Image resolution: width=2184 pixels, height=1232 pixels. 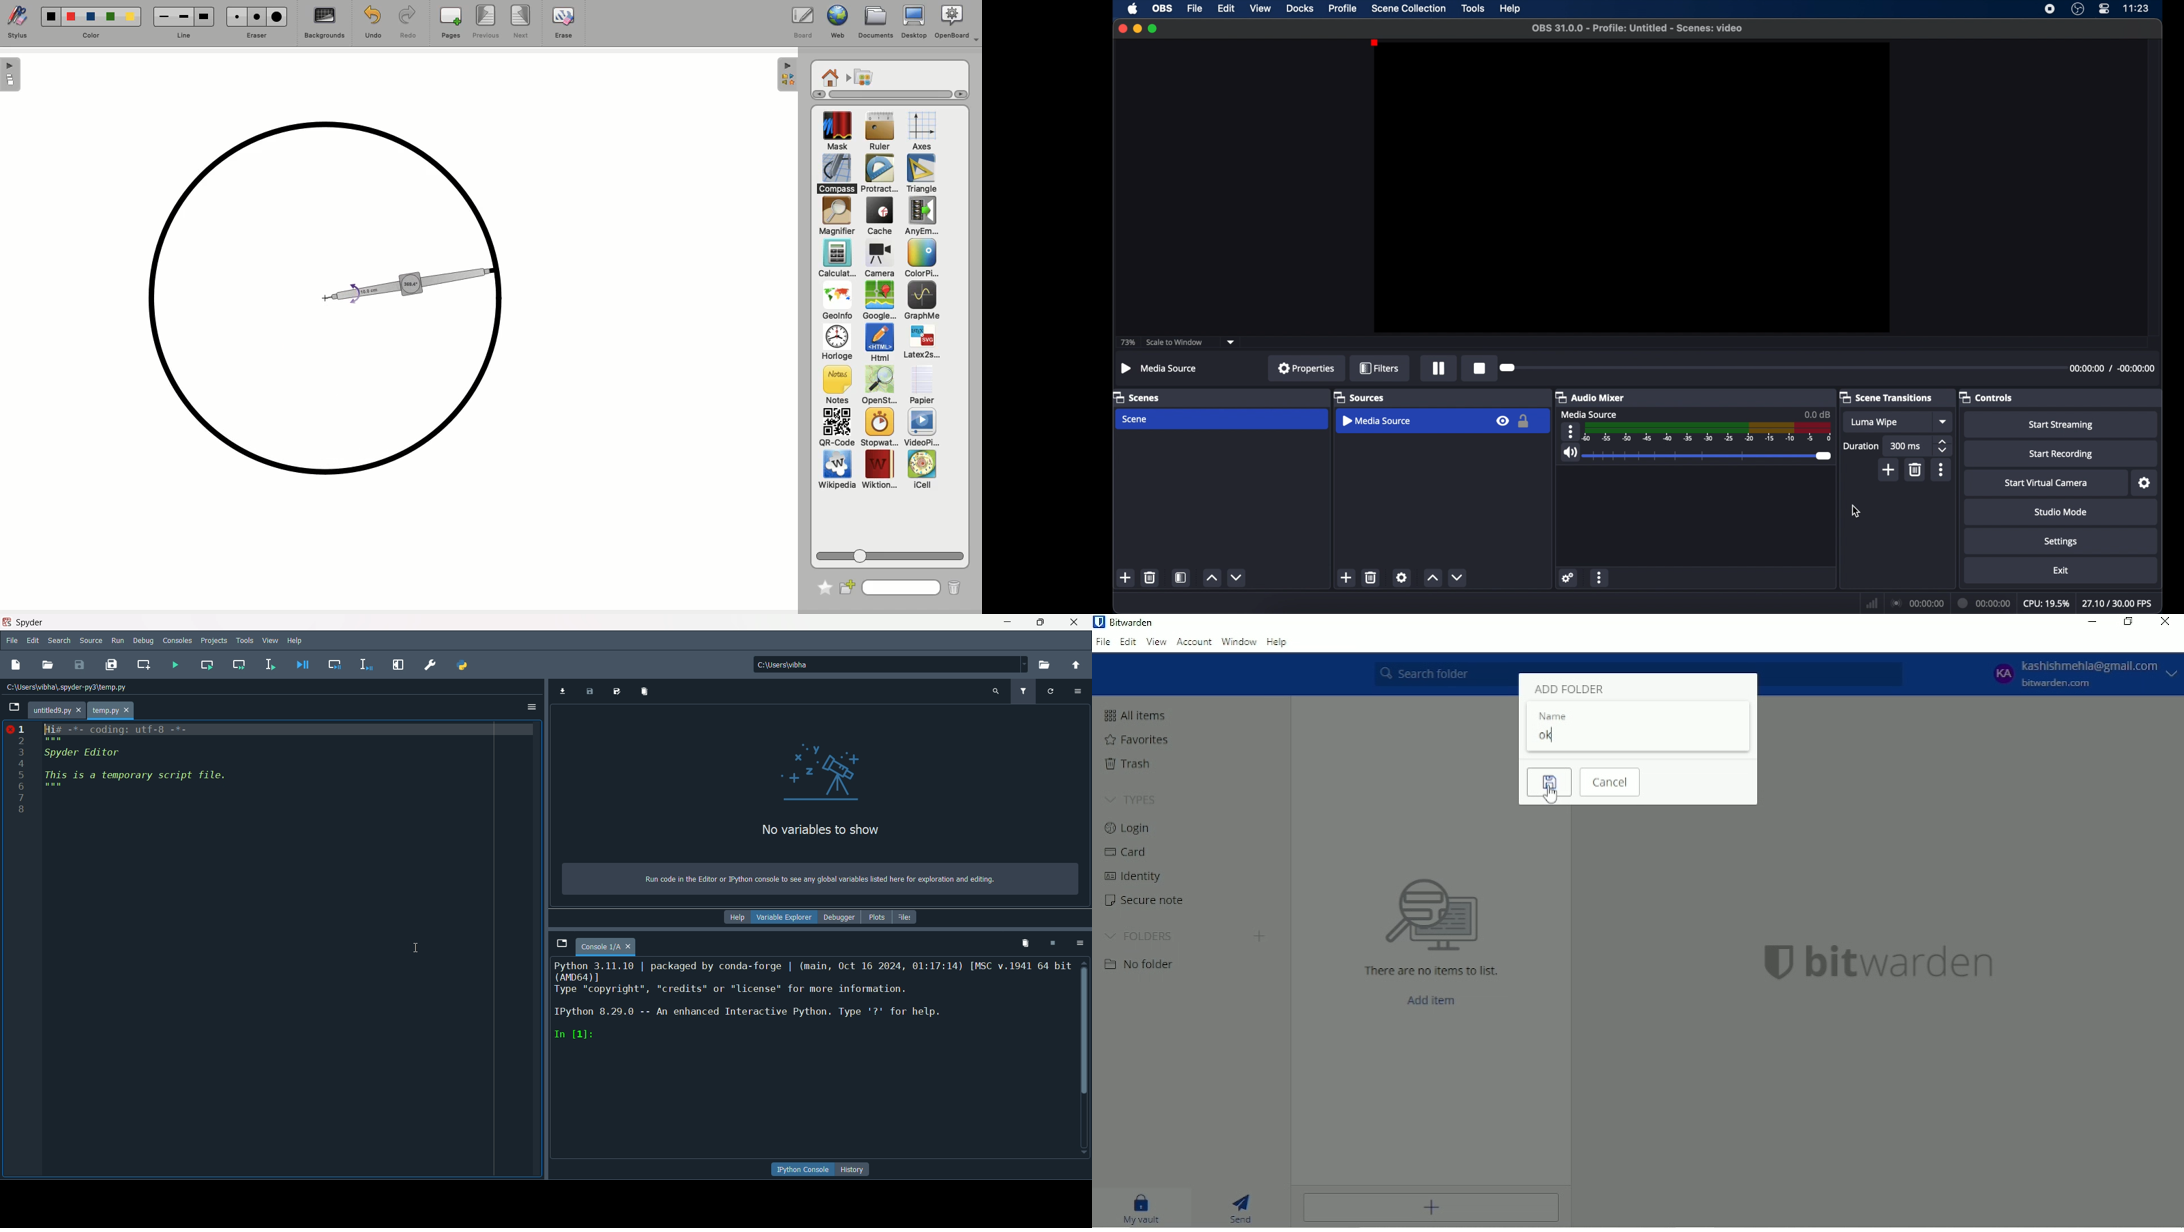 I want to click on No folder, so click(x=1142, y=964).